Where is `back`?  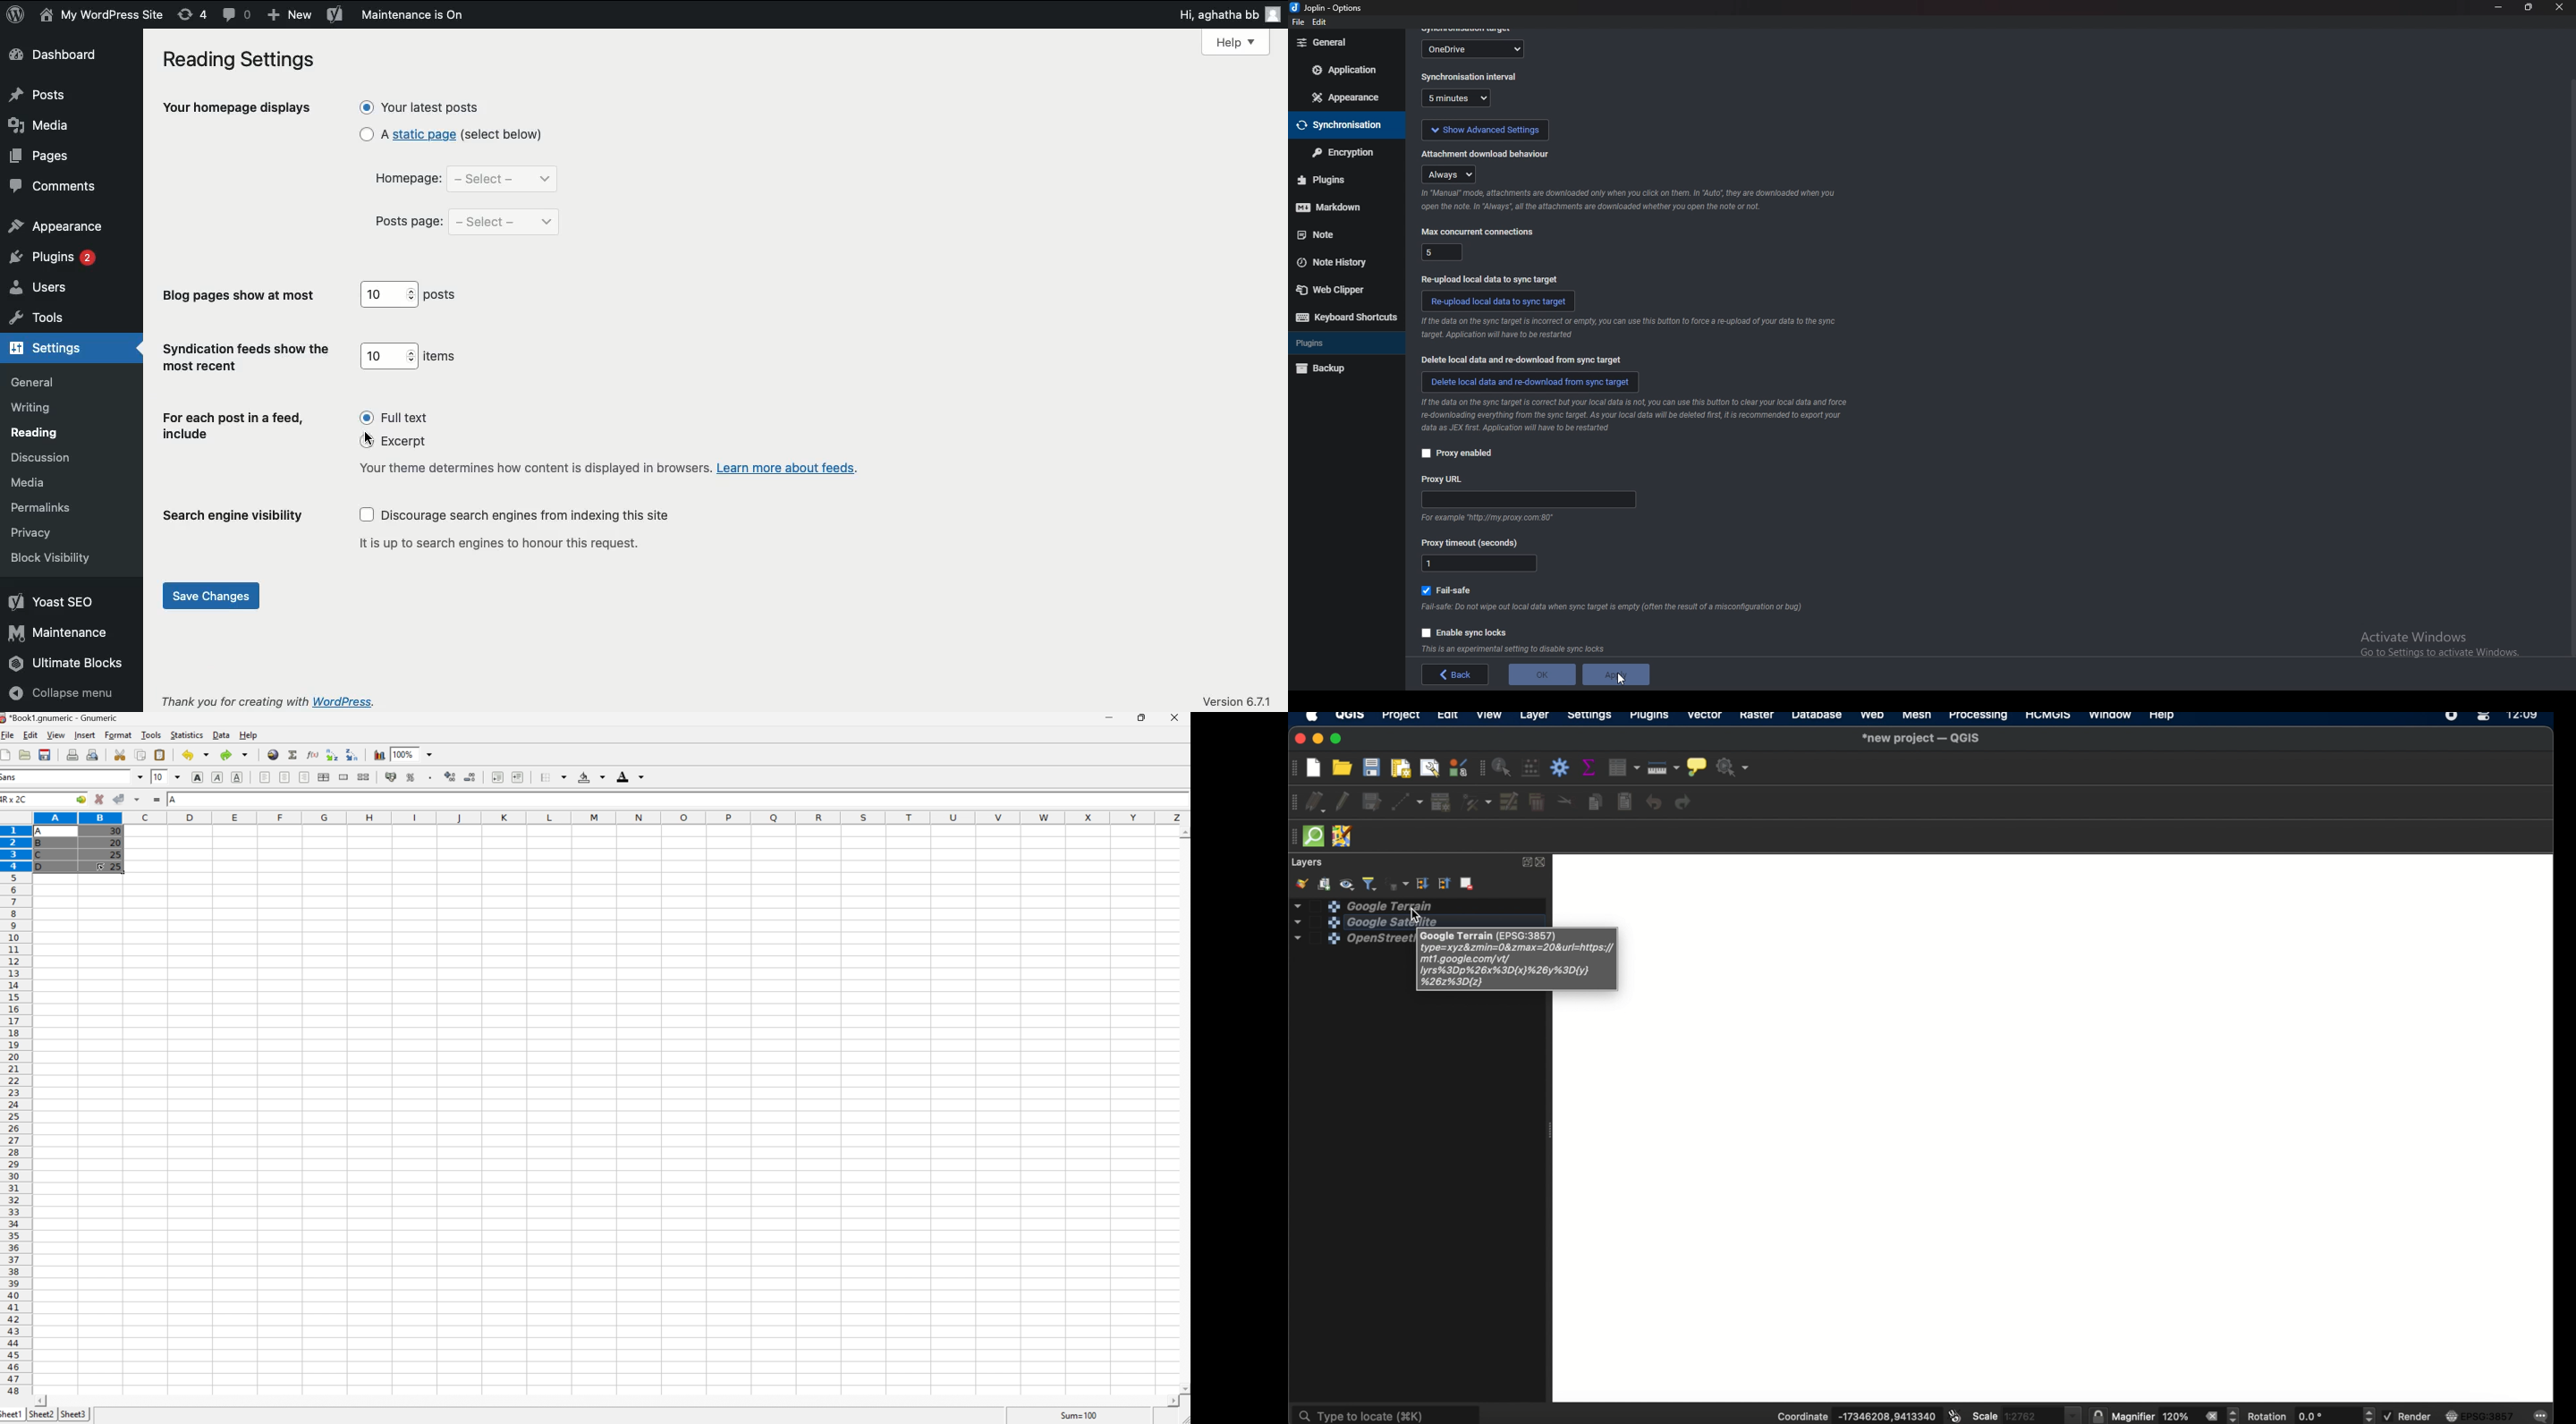
back is located at coordinates (1458, 676).